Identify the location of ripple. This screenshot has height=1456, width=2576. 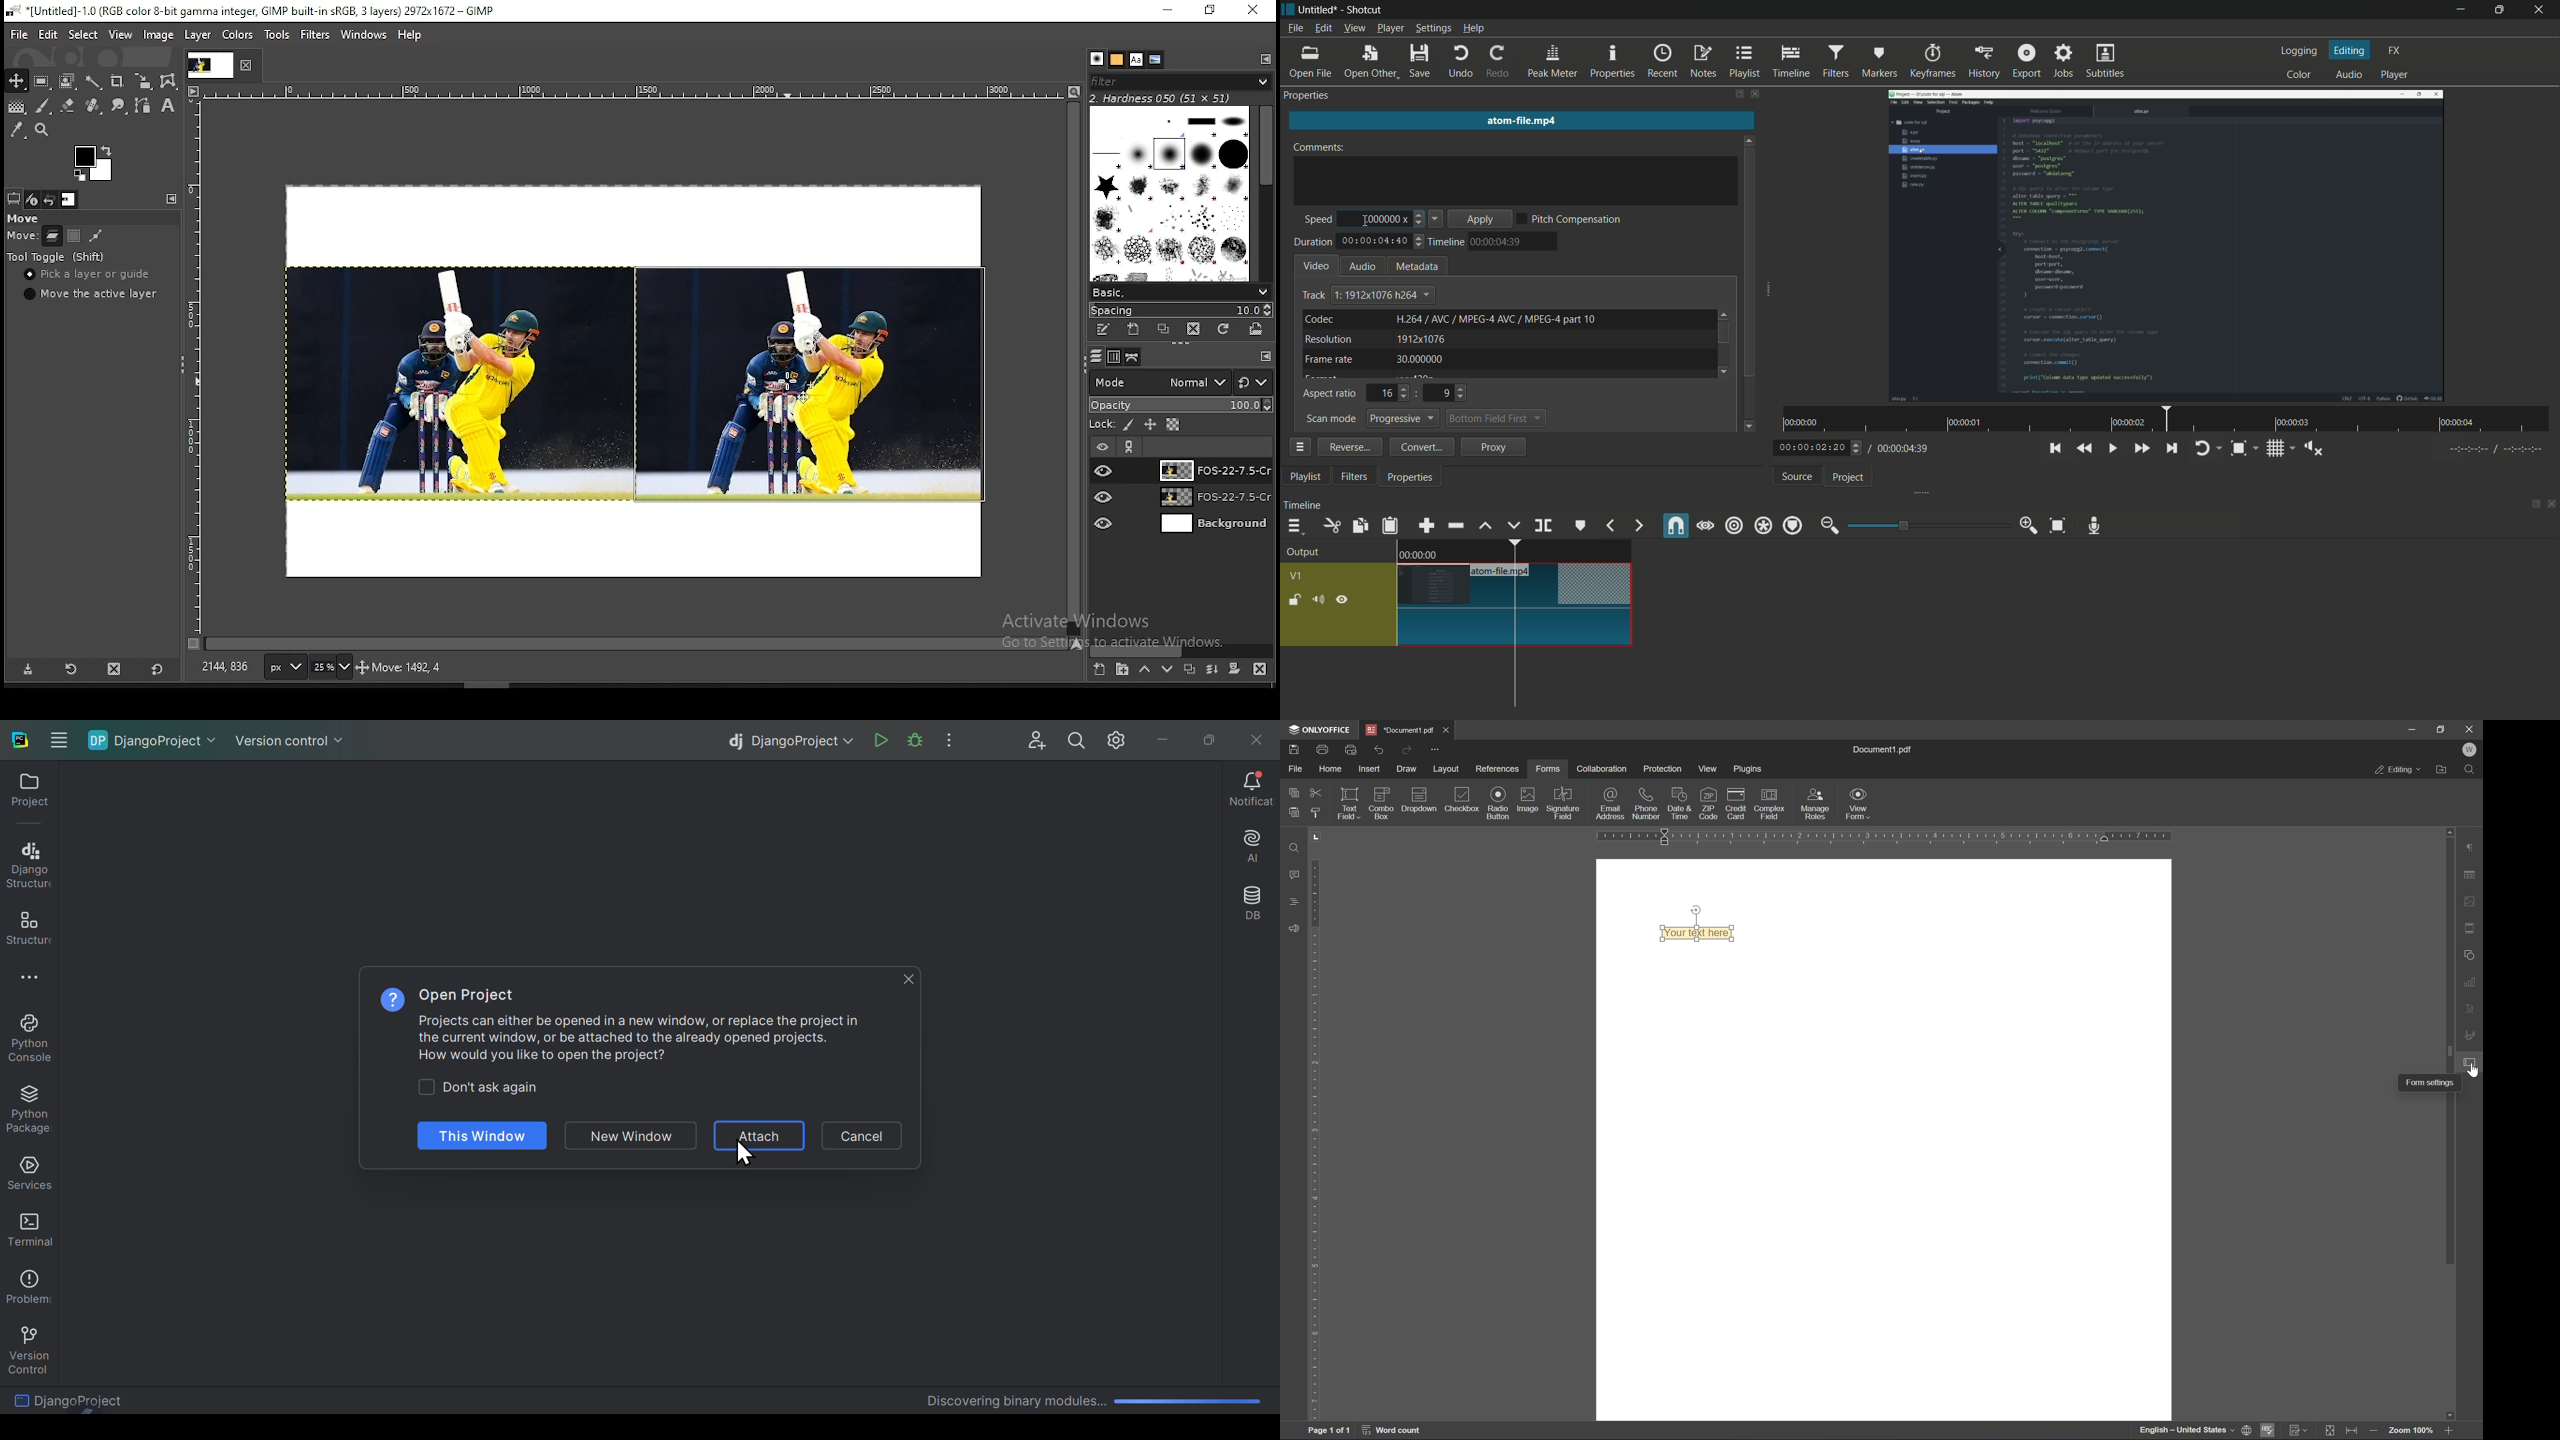
(1734, 526).